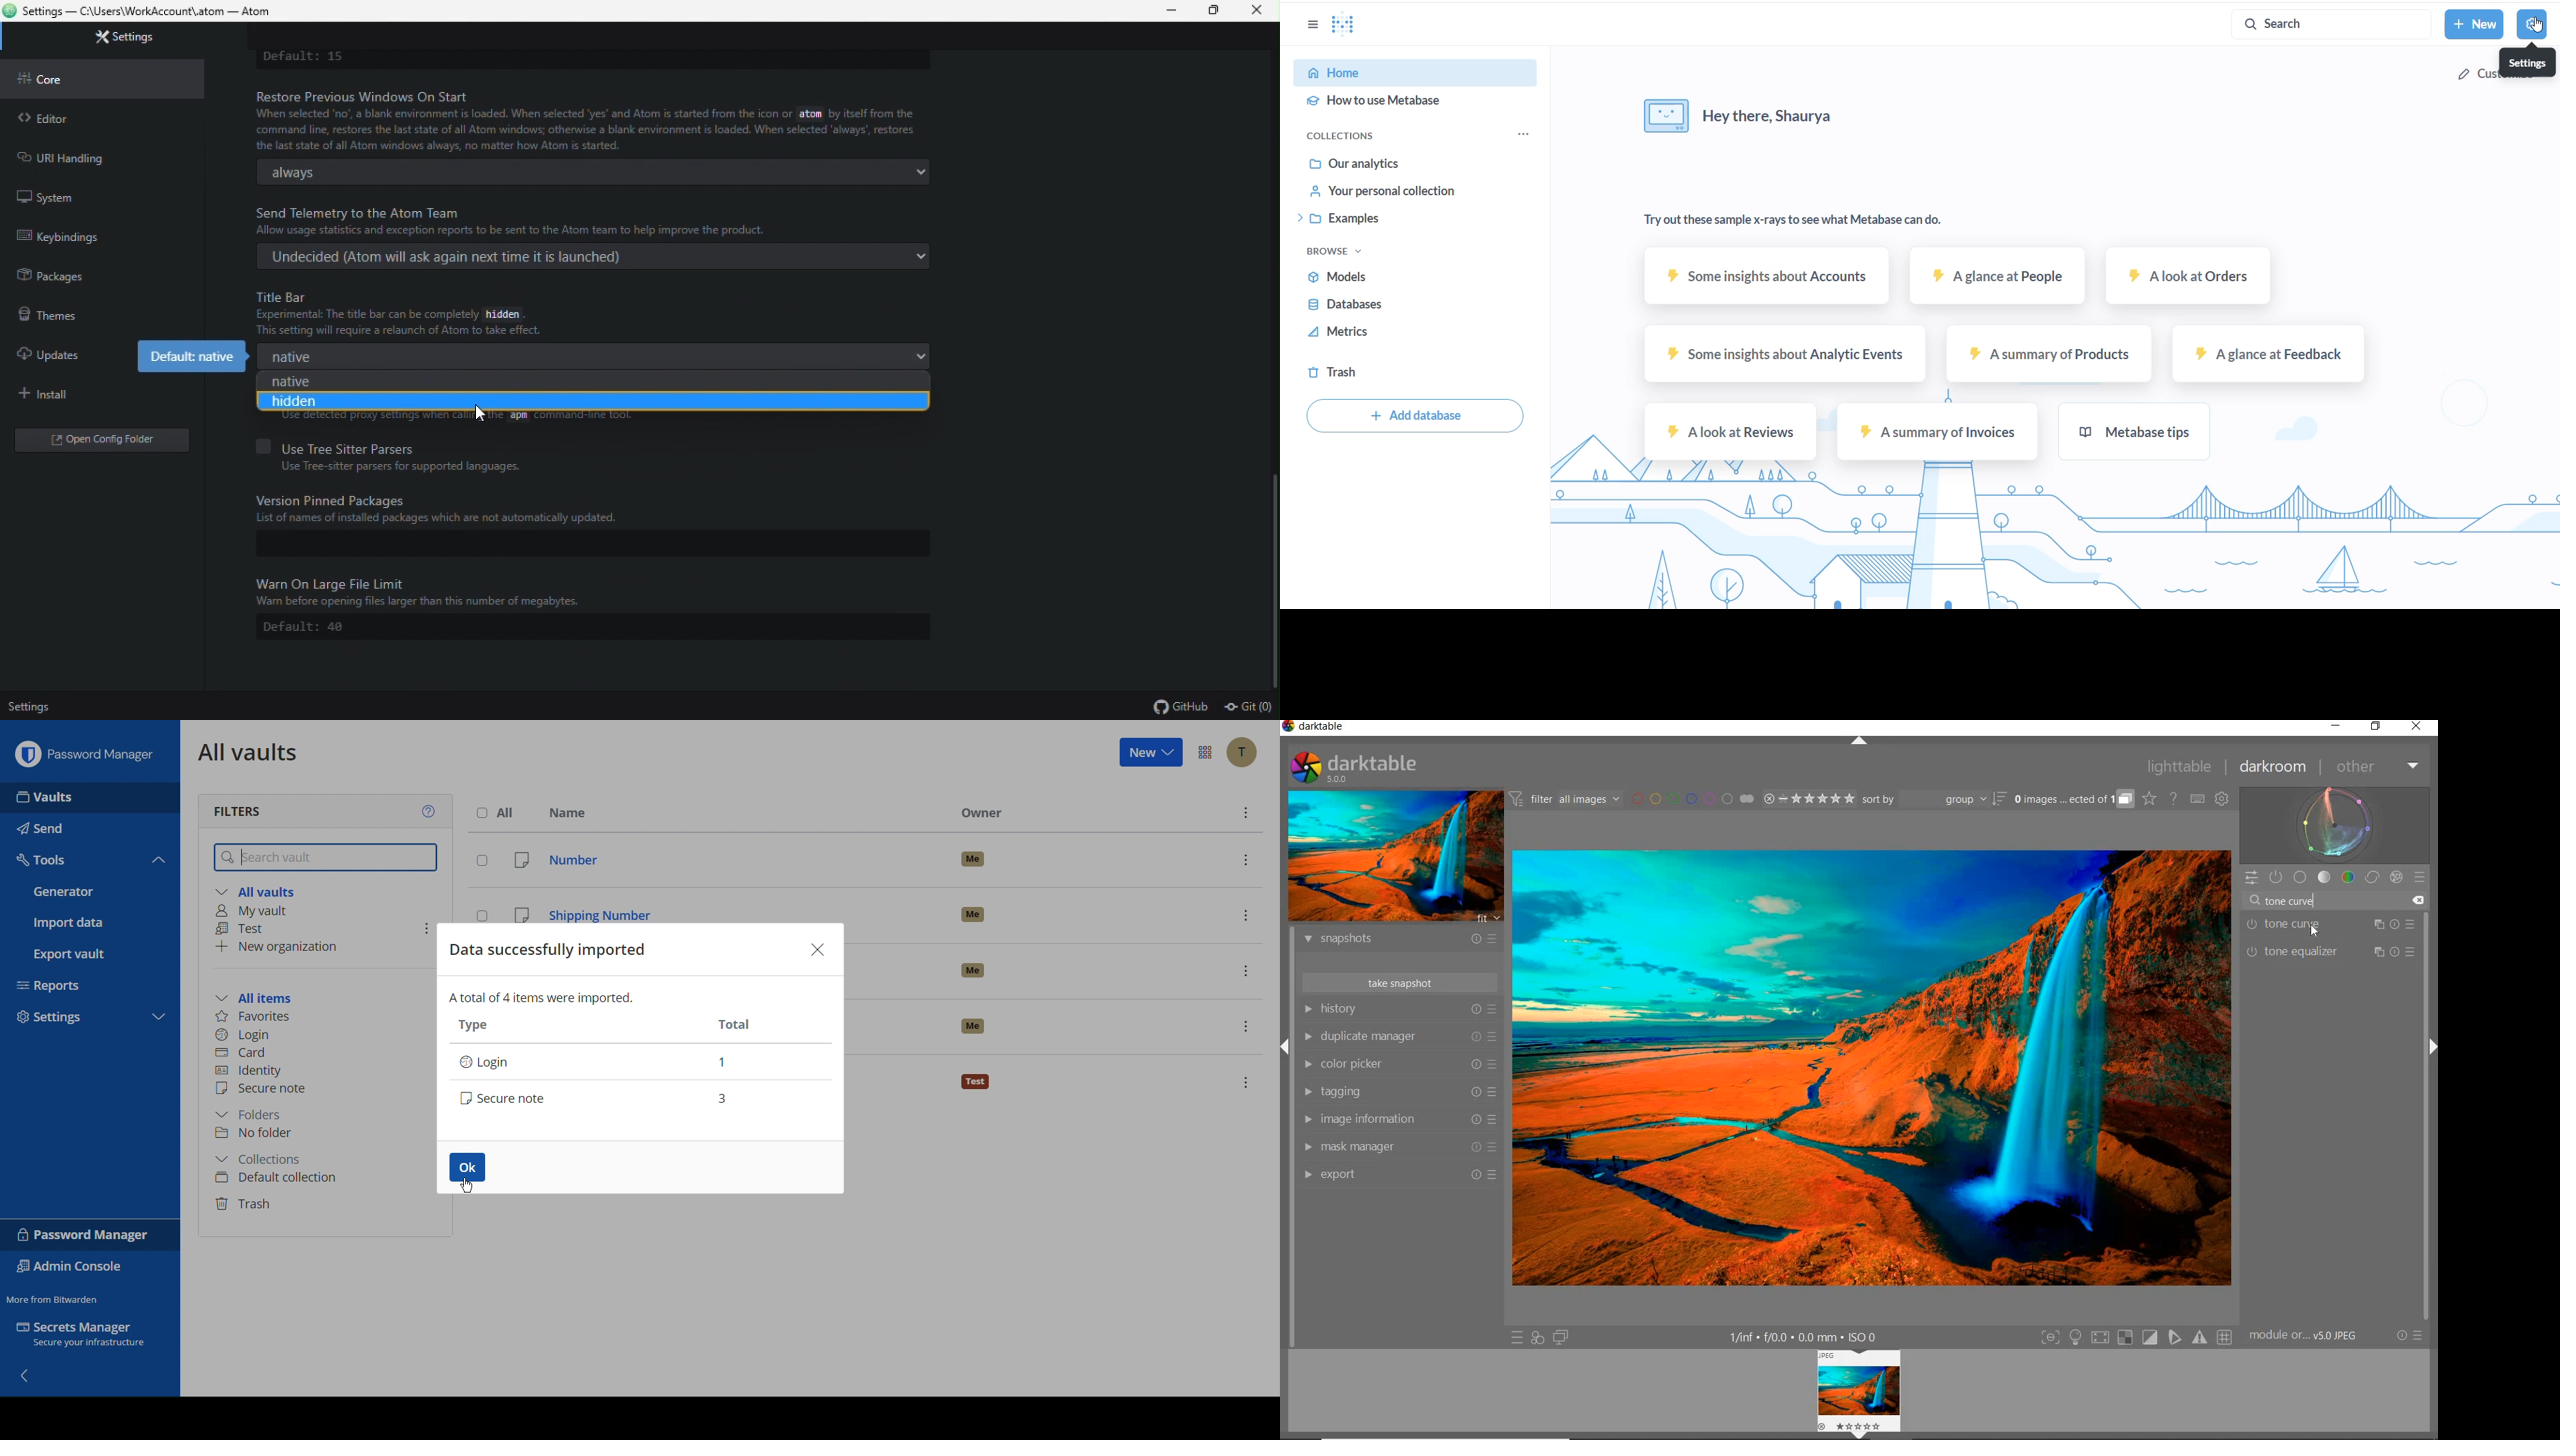 This screenshot has width=2576, height=1456. What do you see at coordinates (2394, 877) in the screenshot?
I see `effect` at bounding box center [2394, 877].